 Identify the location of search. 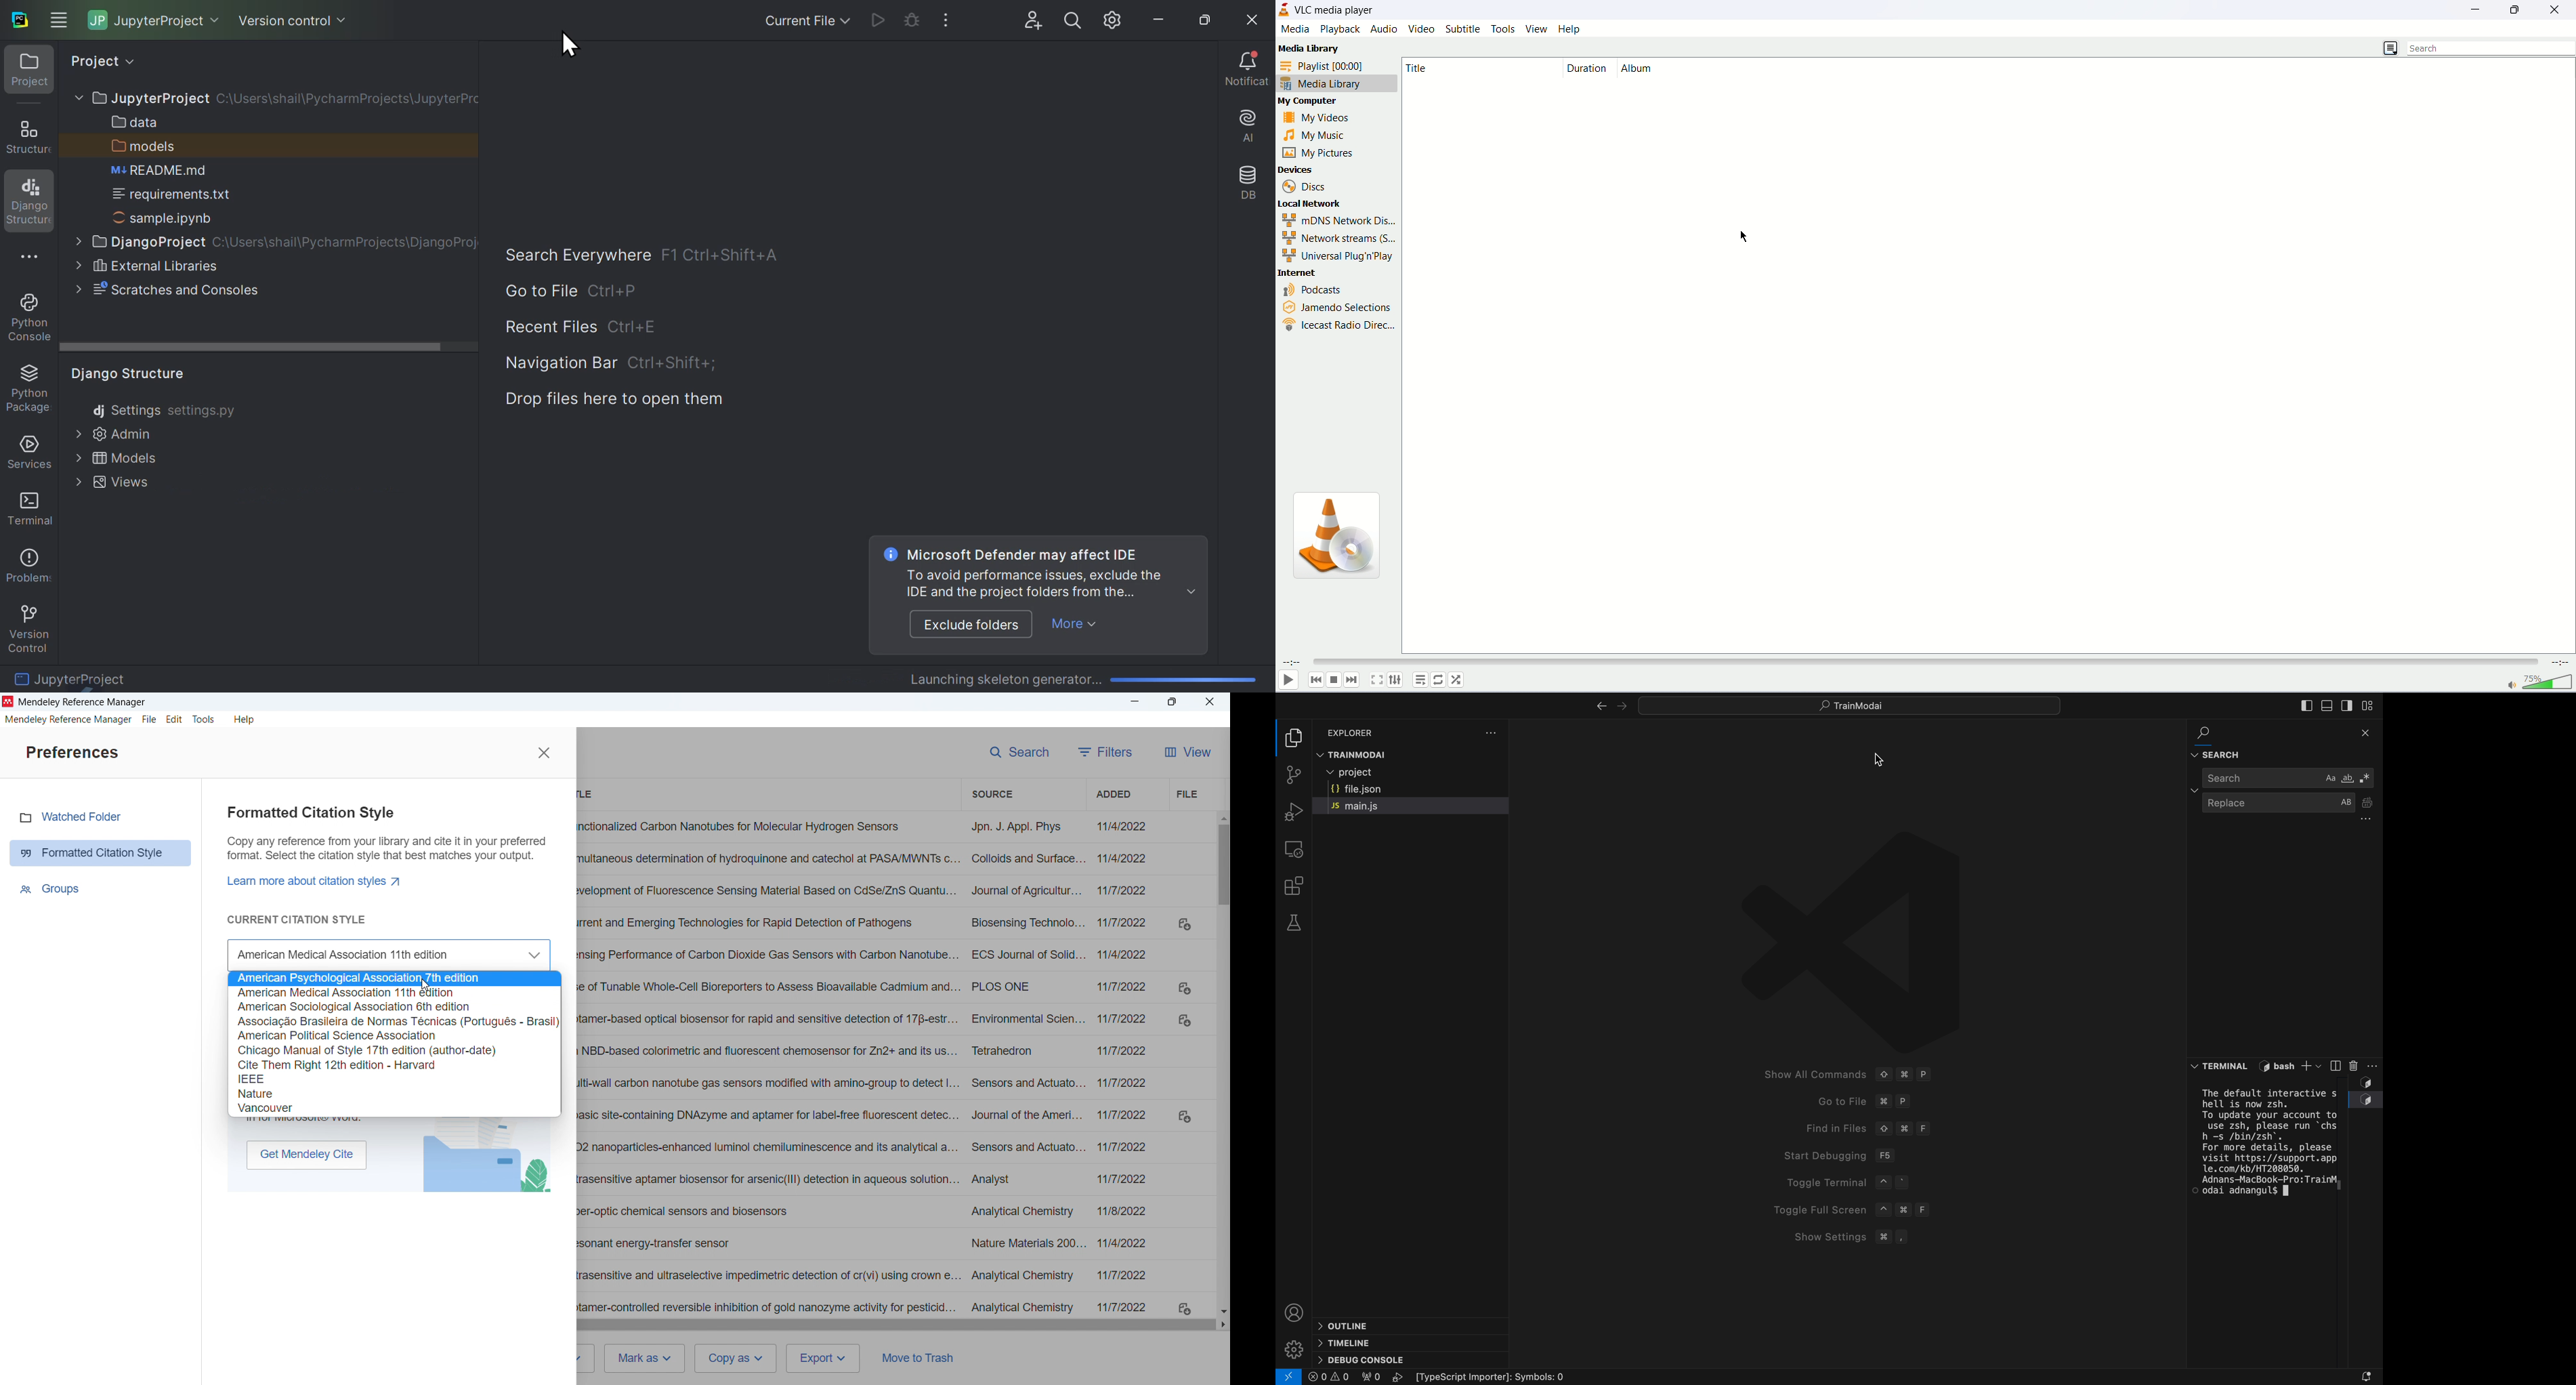
(2287, 777).